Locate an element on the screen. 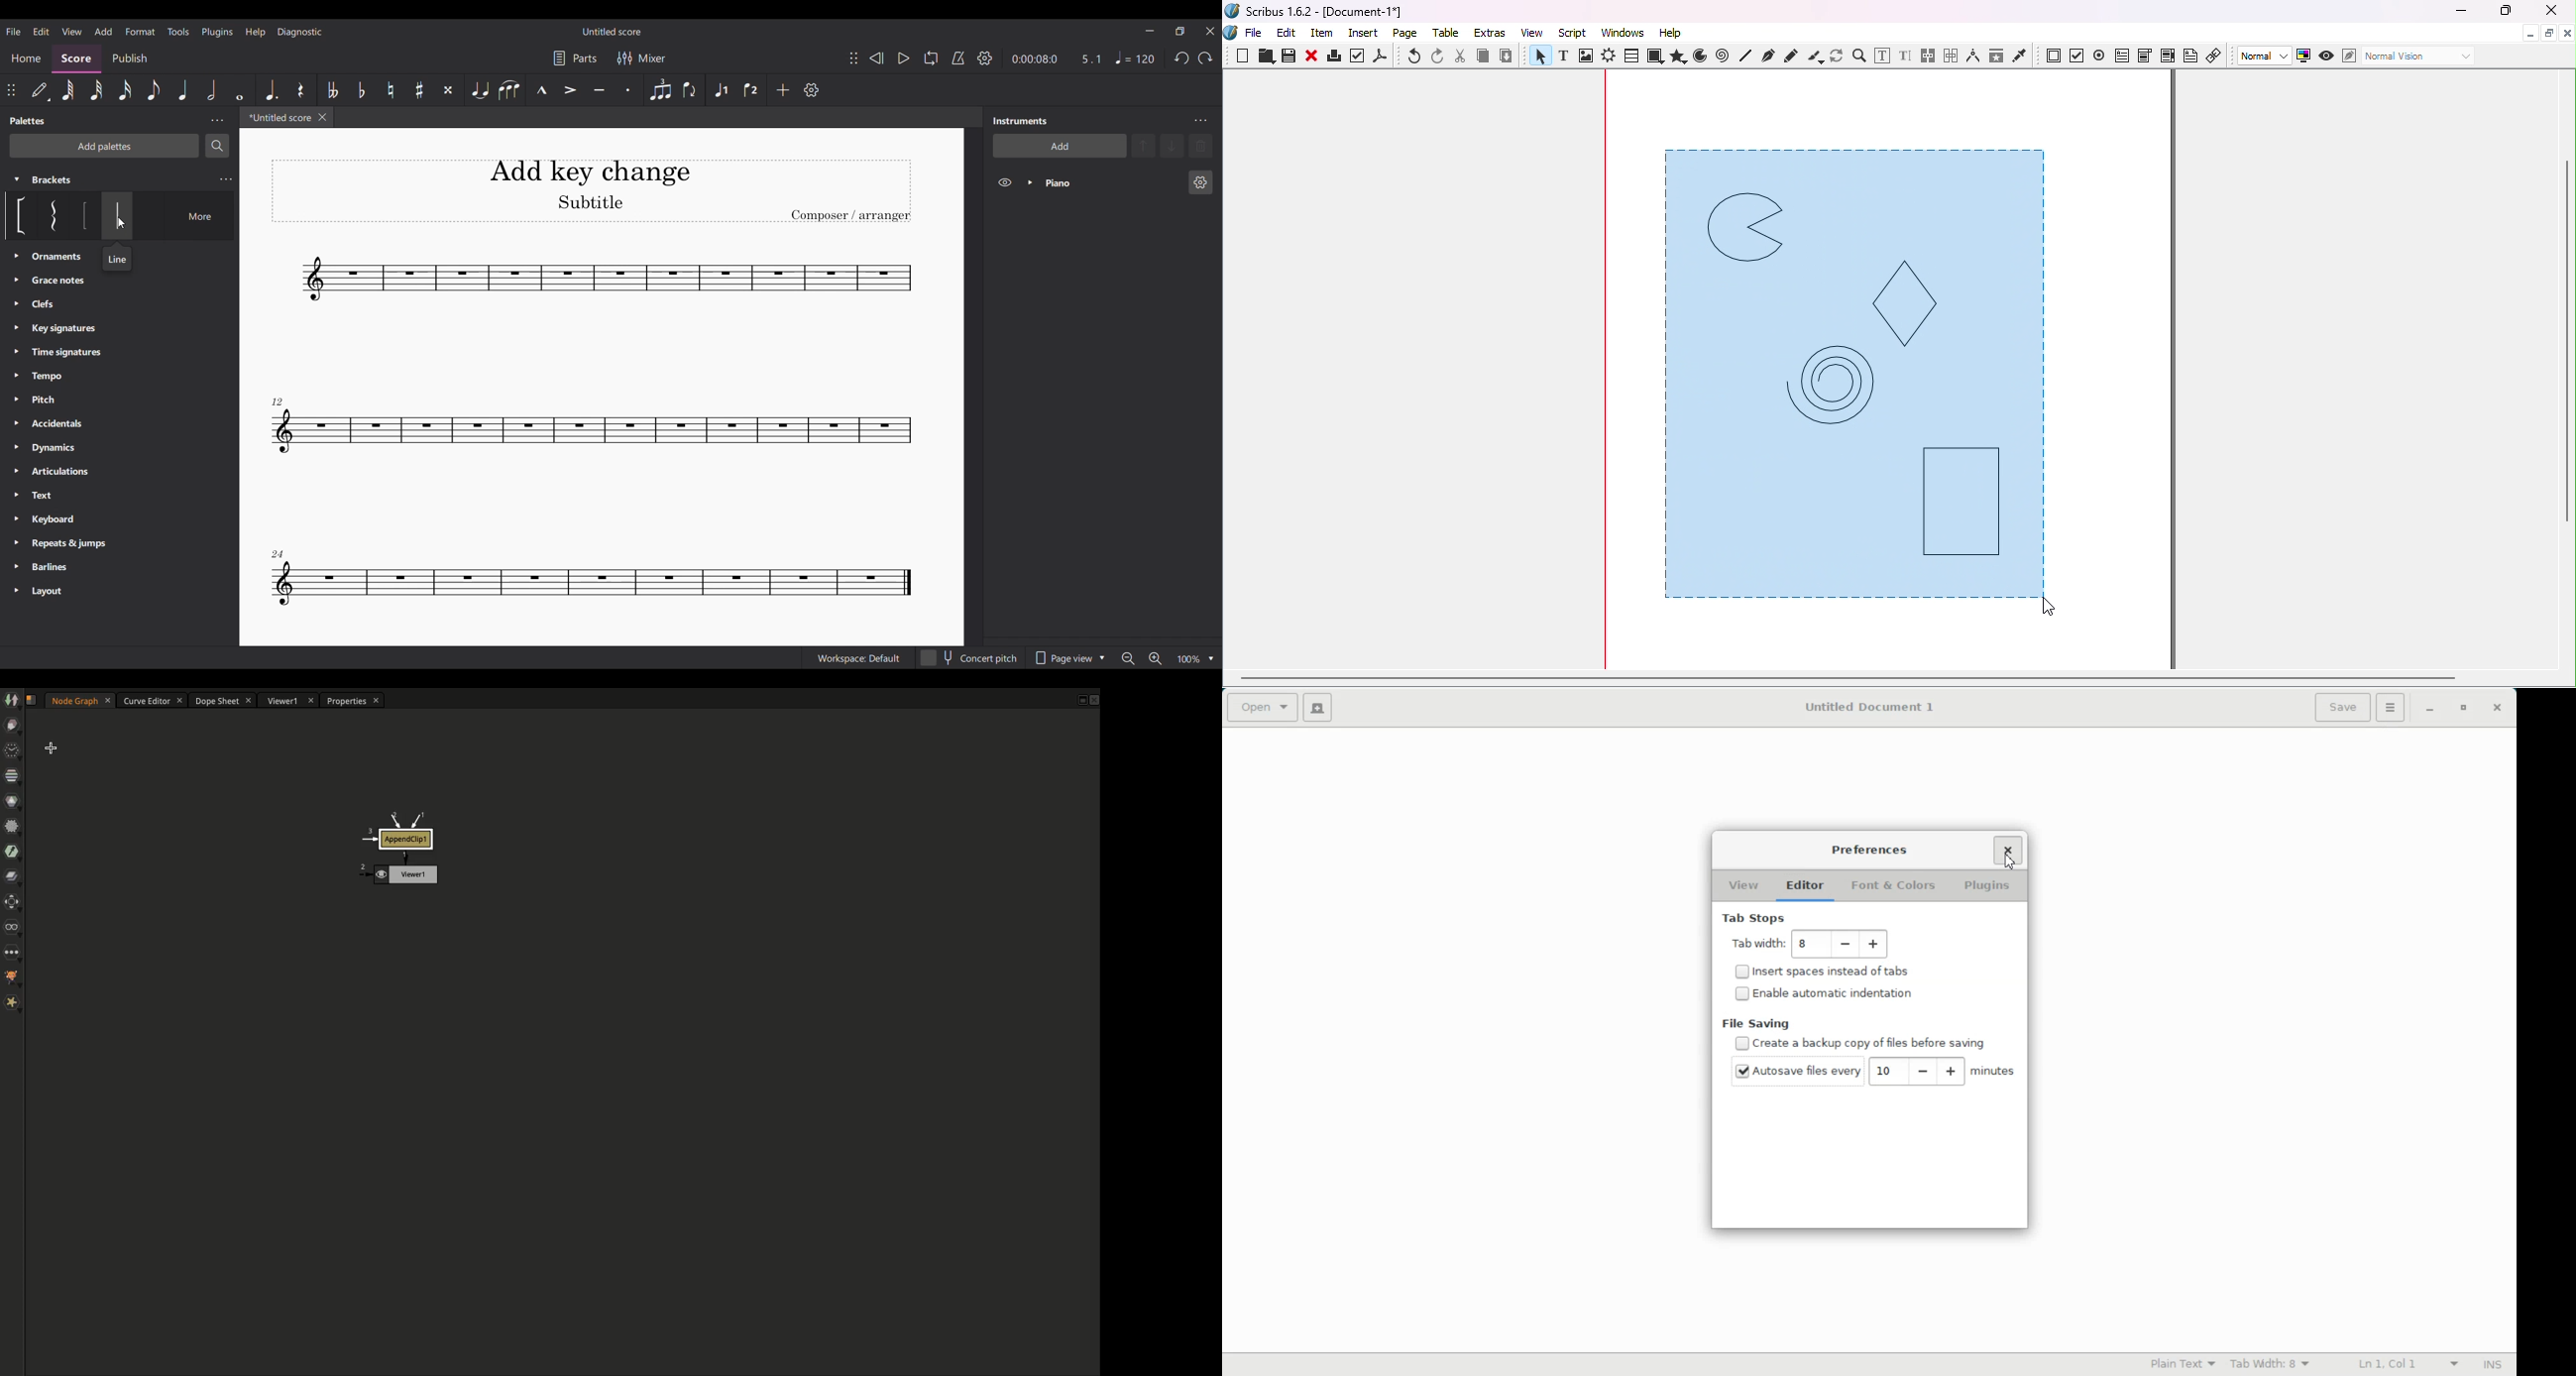 This screenshot has width=2576, height=1400. Table is located at coordinates (1630, 57).